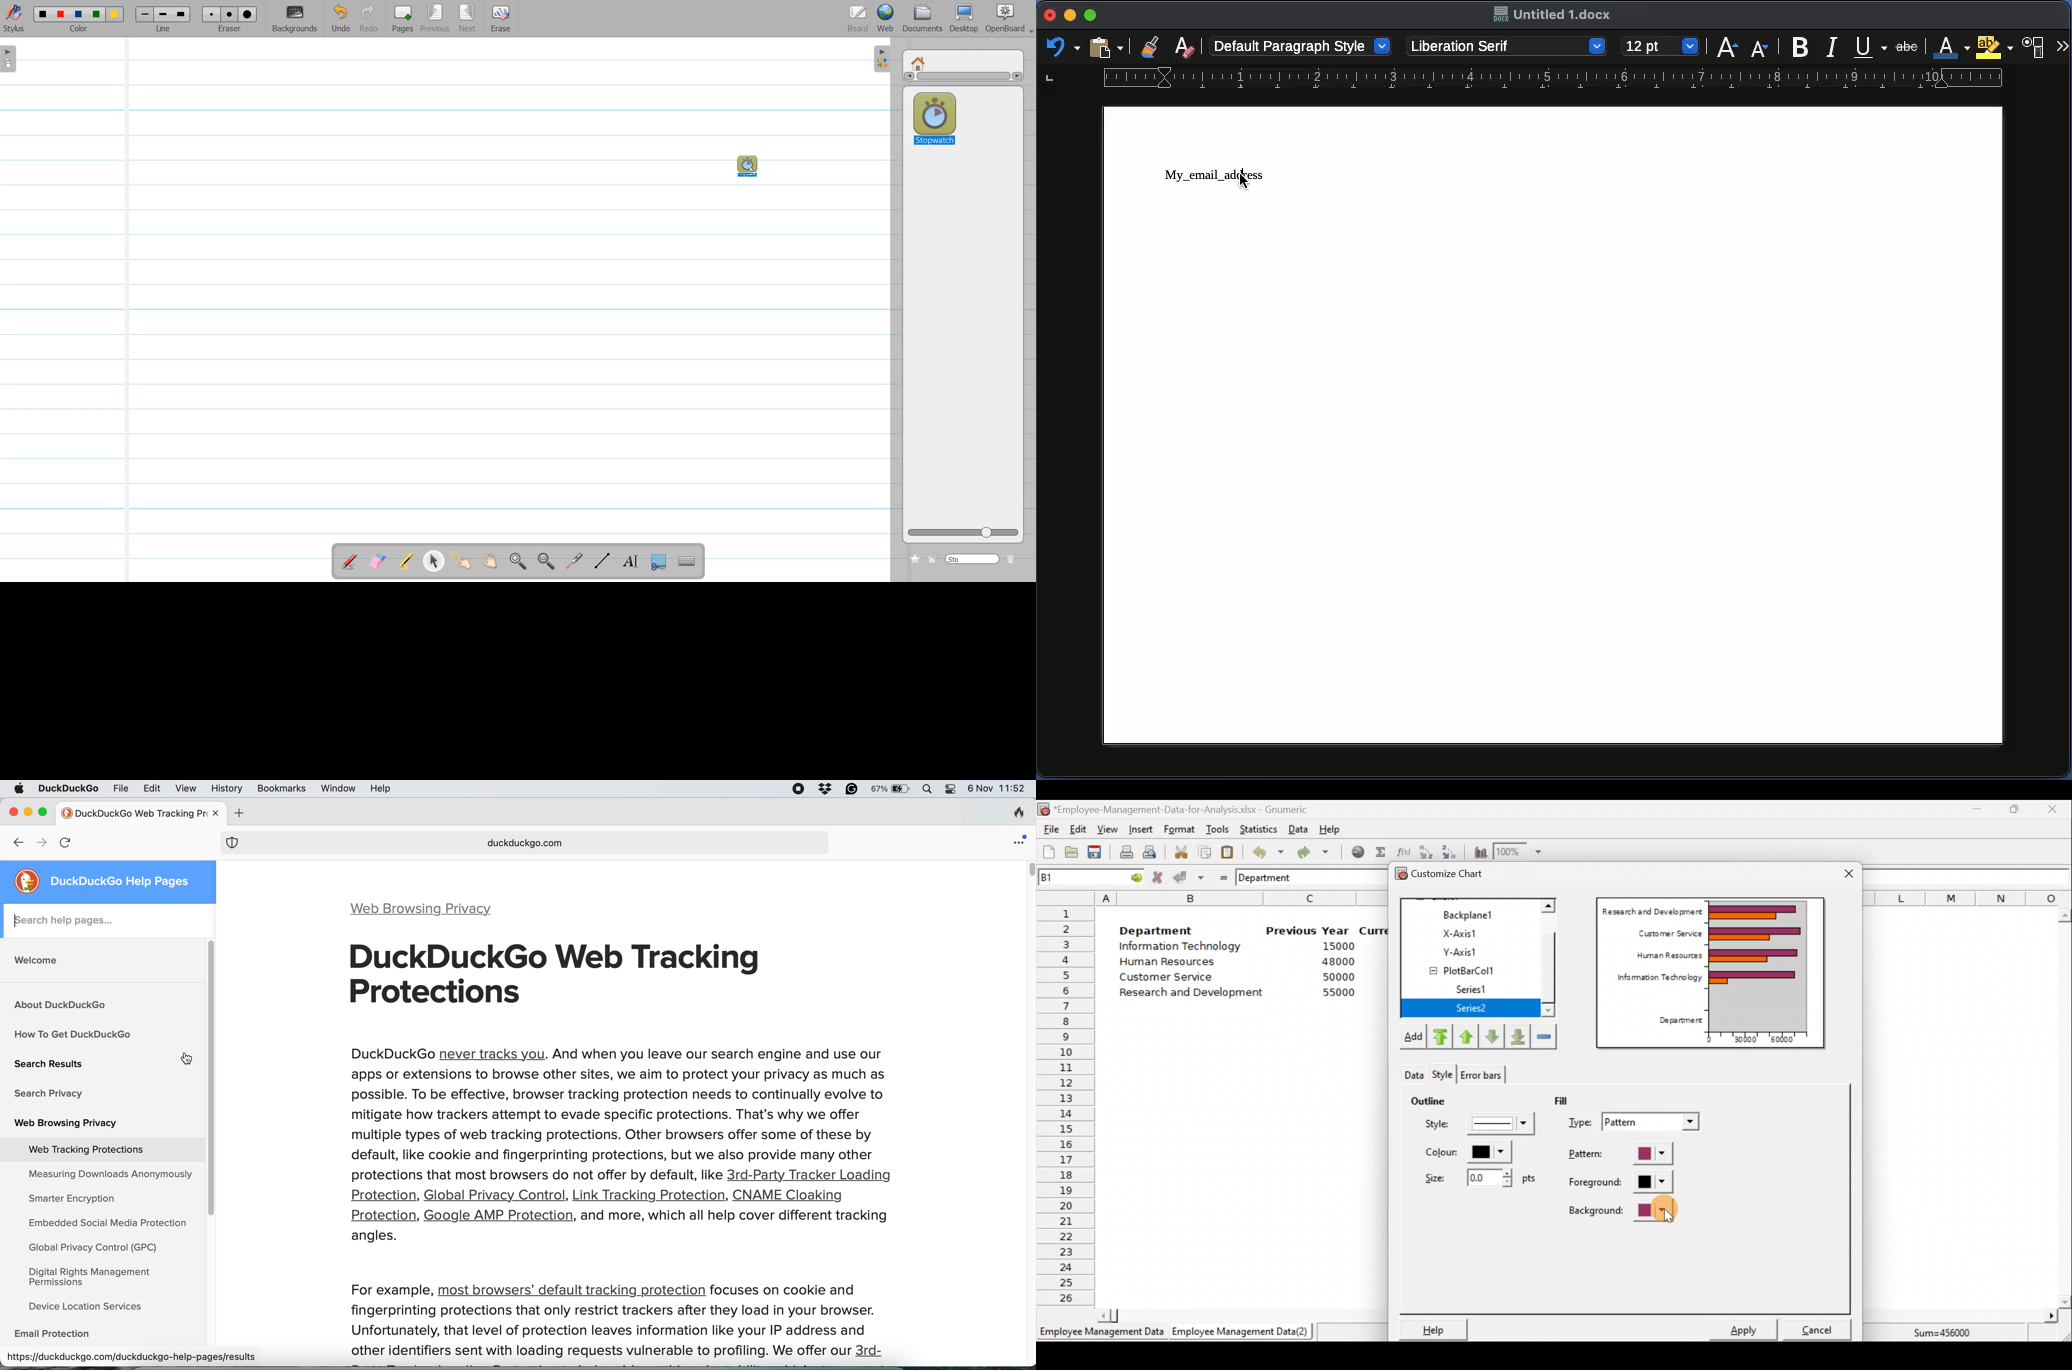  Describe the element at coordinates (1140, 830) in the screenshot. I see `Insert` at that location.